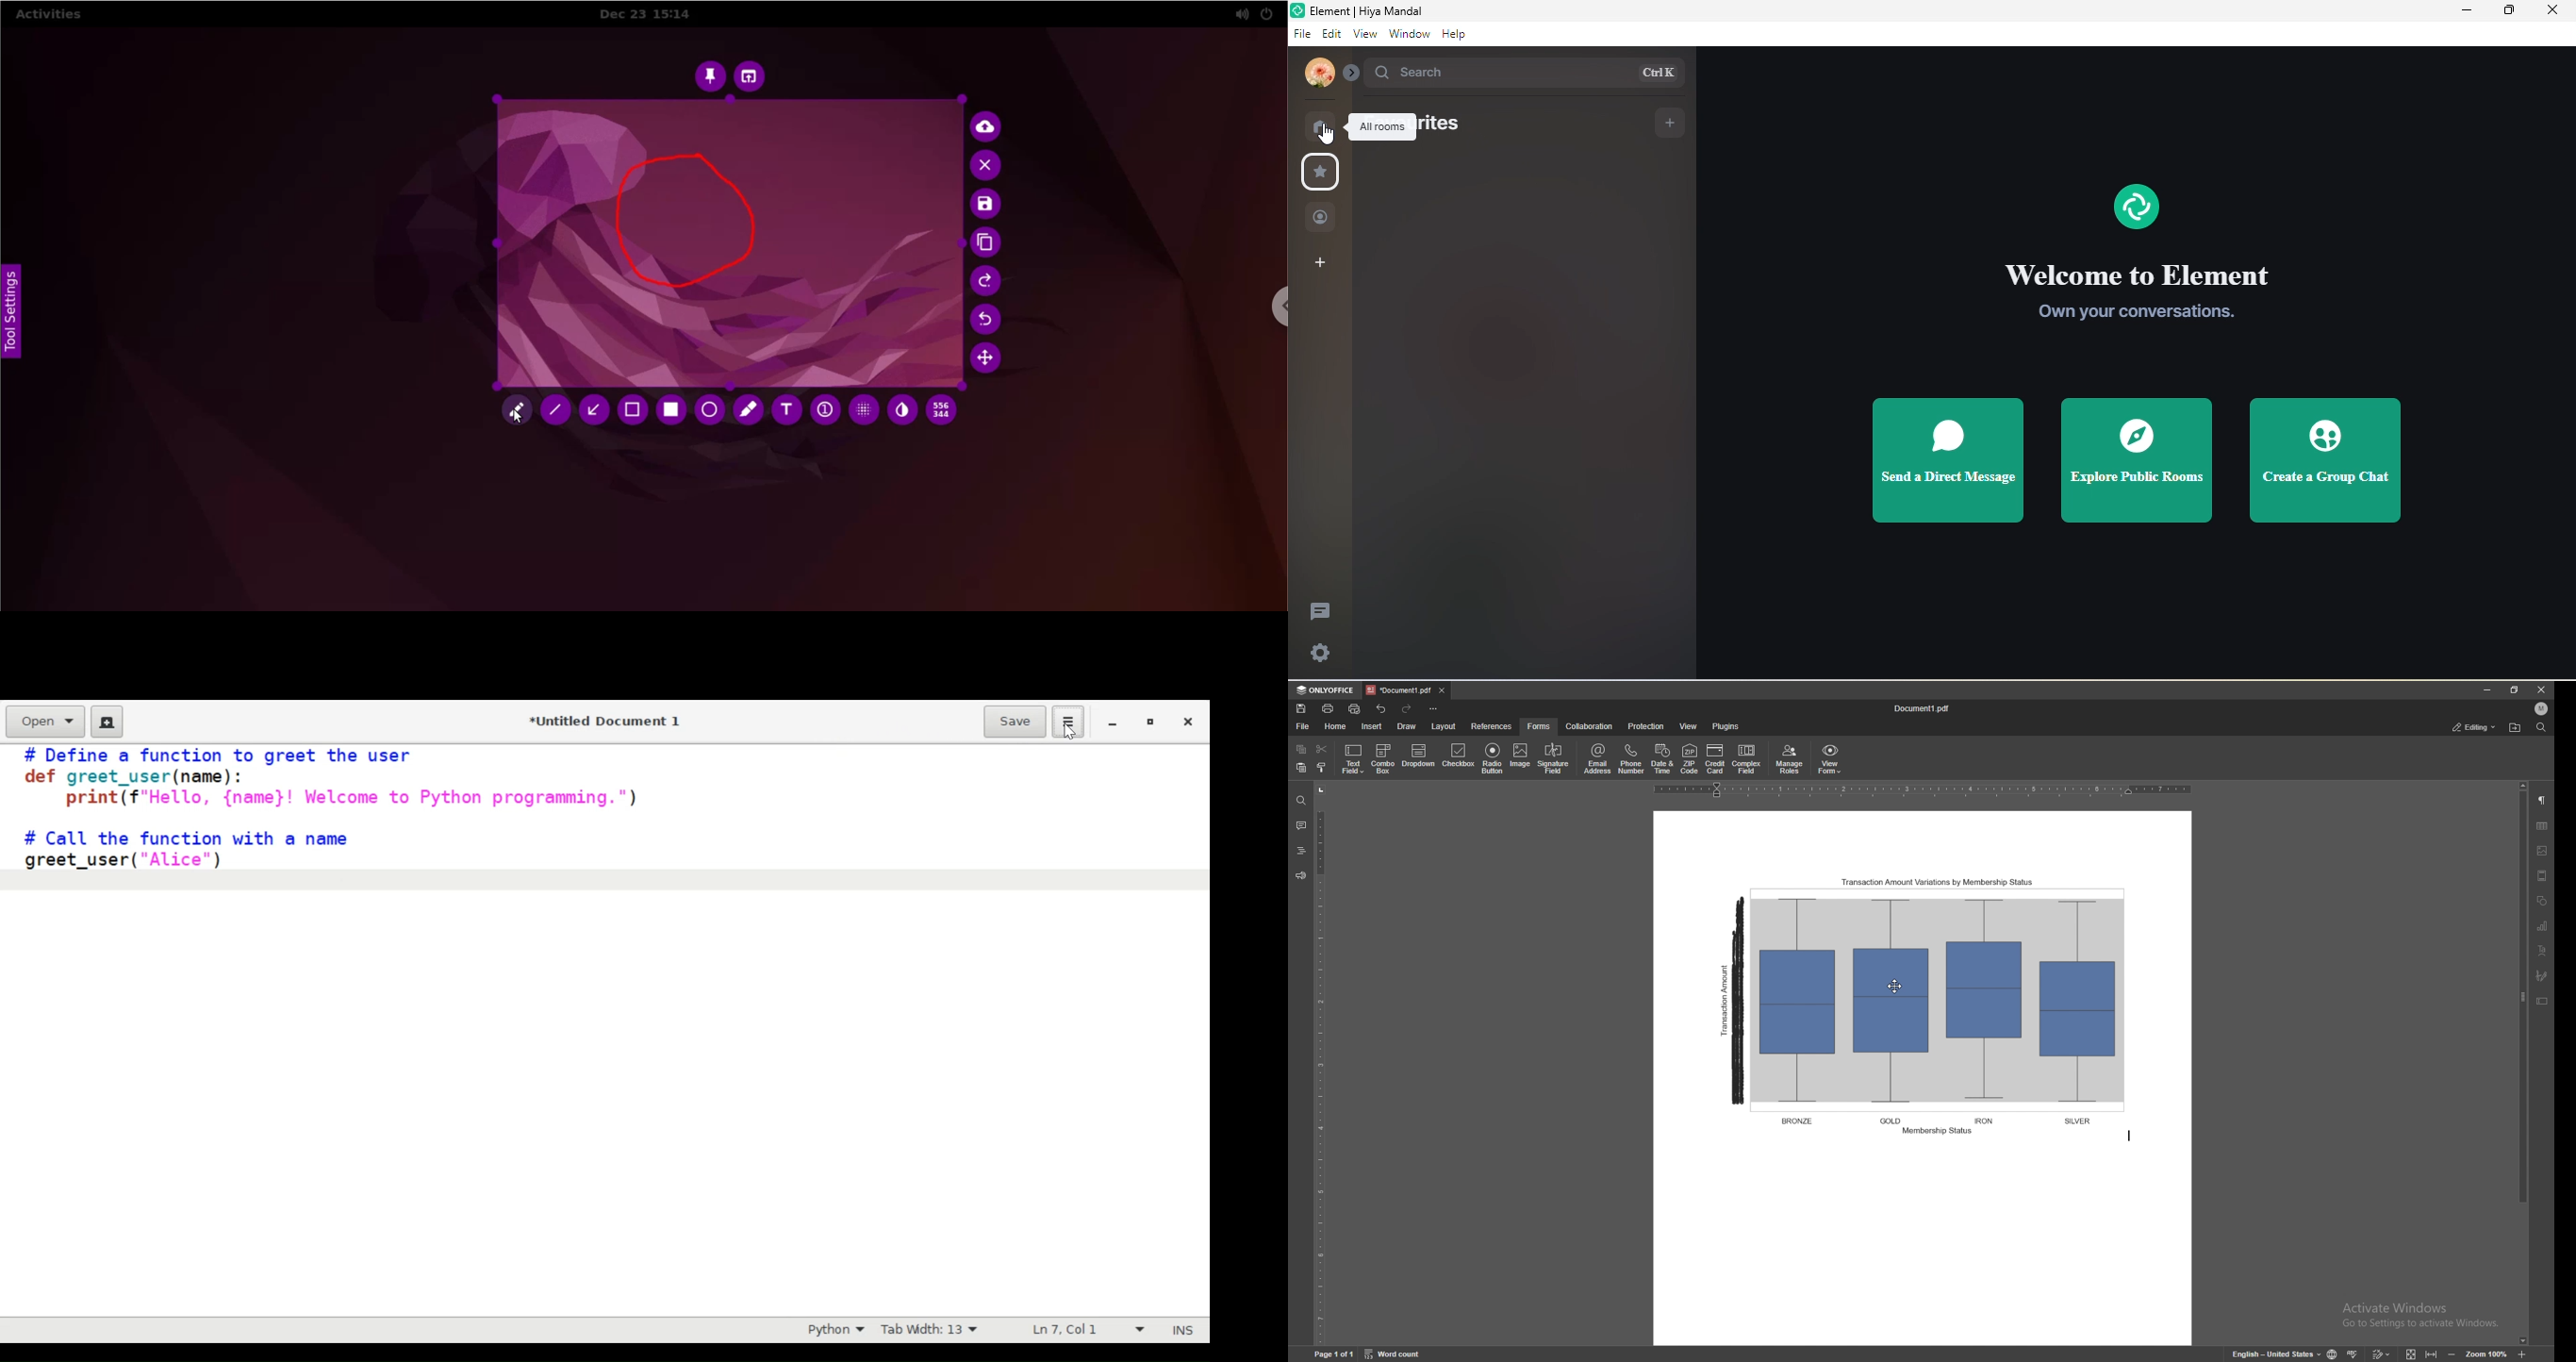 The height and width of the screenshot is (1372, 2576). What do you see at coordinates (2542, 800) in the screenshot?
I see `paragraph` at bounding box center [2542, 800].